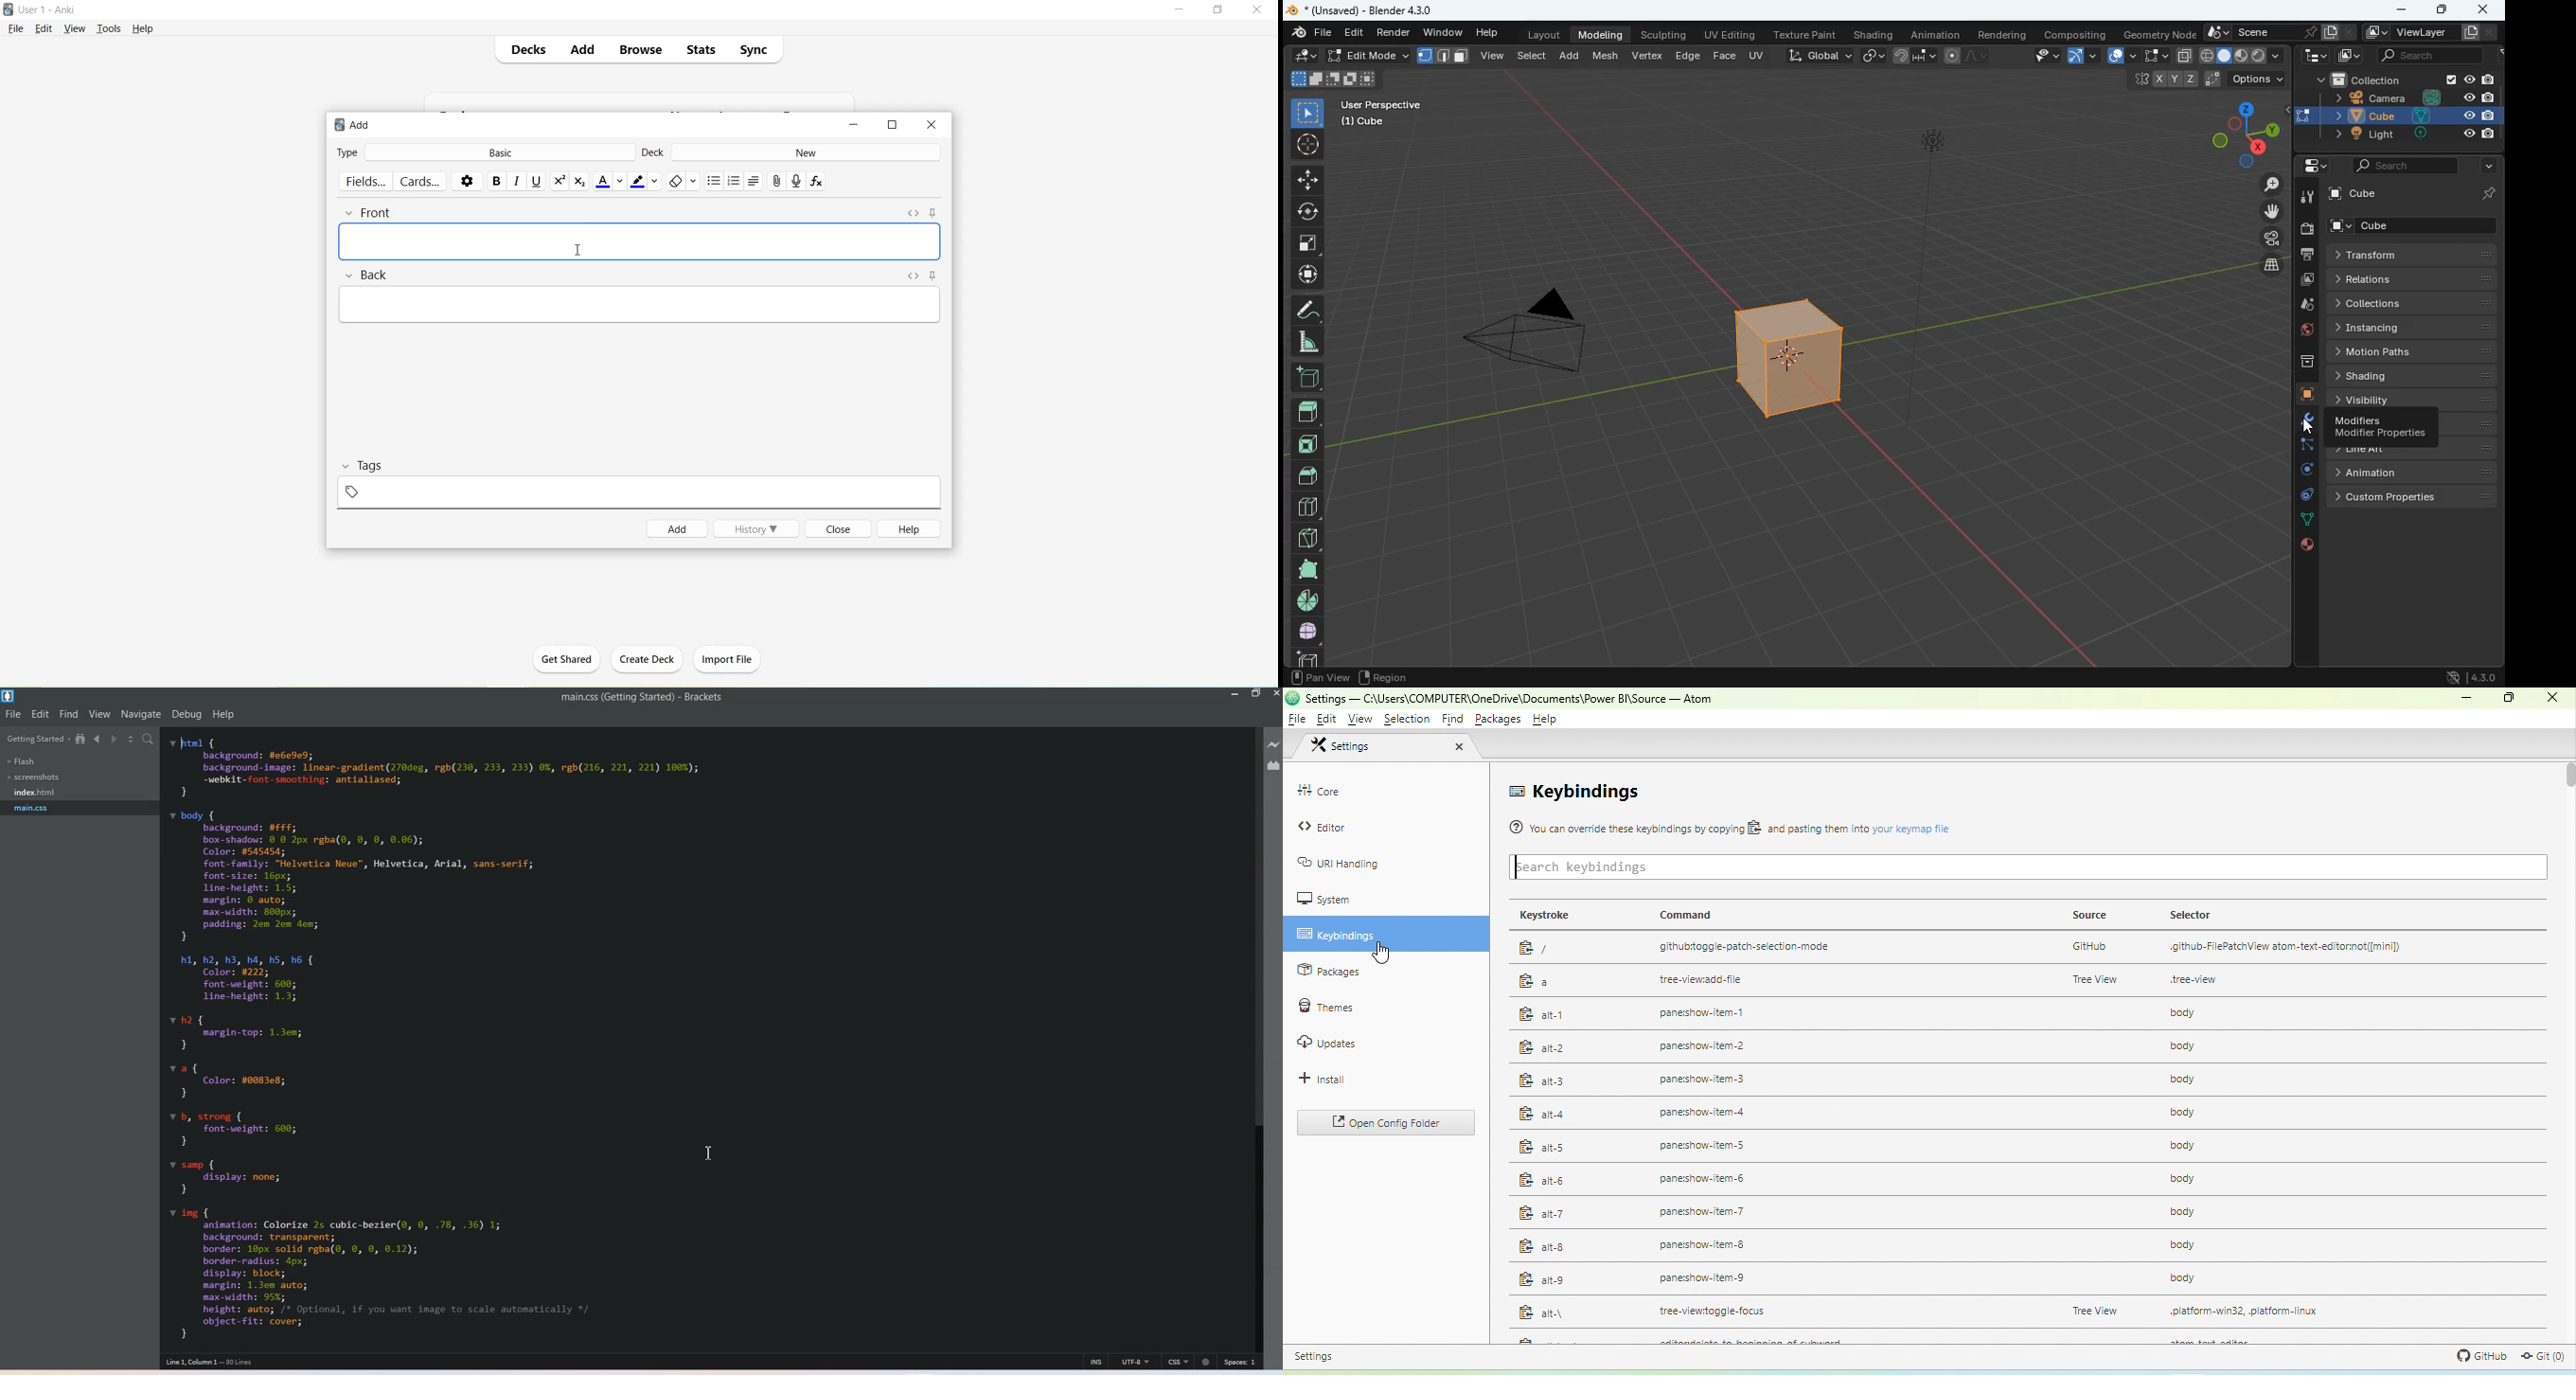 The width and height of the screenshot is (2576, 1400). What do you see at coordinates (498, 153) in the screenshot?
I see `Basic` at bounding box center [498, 153].